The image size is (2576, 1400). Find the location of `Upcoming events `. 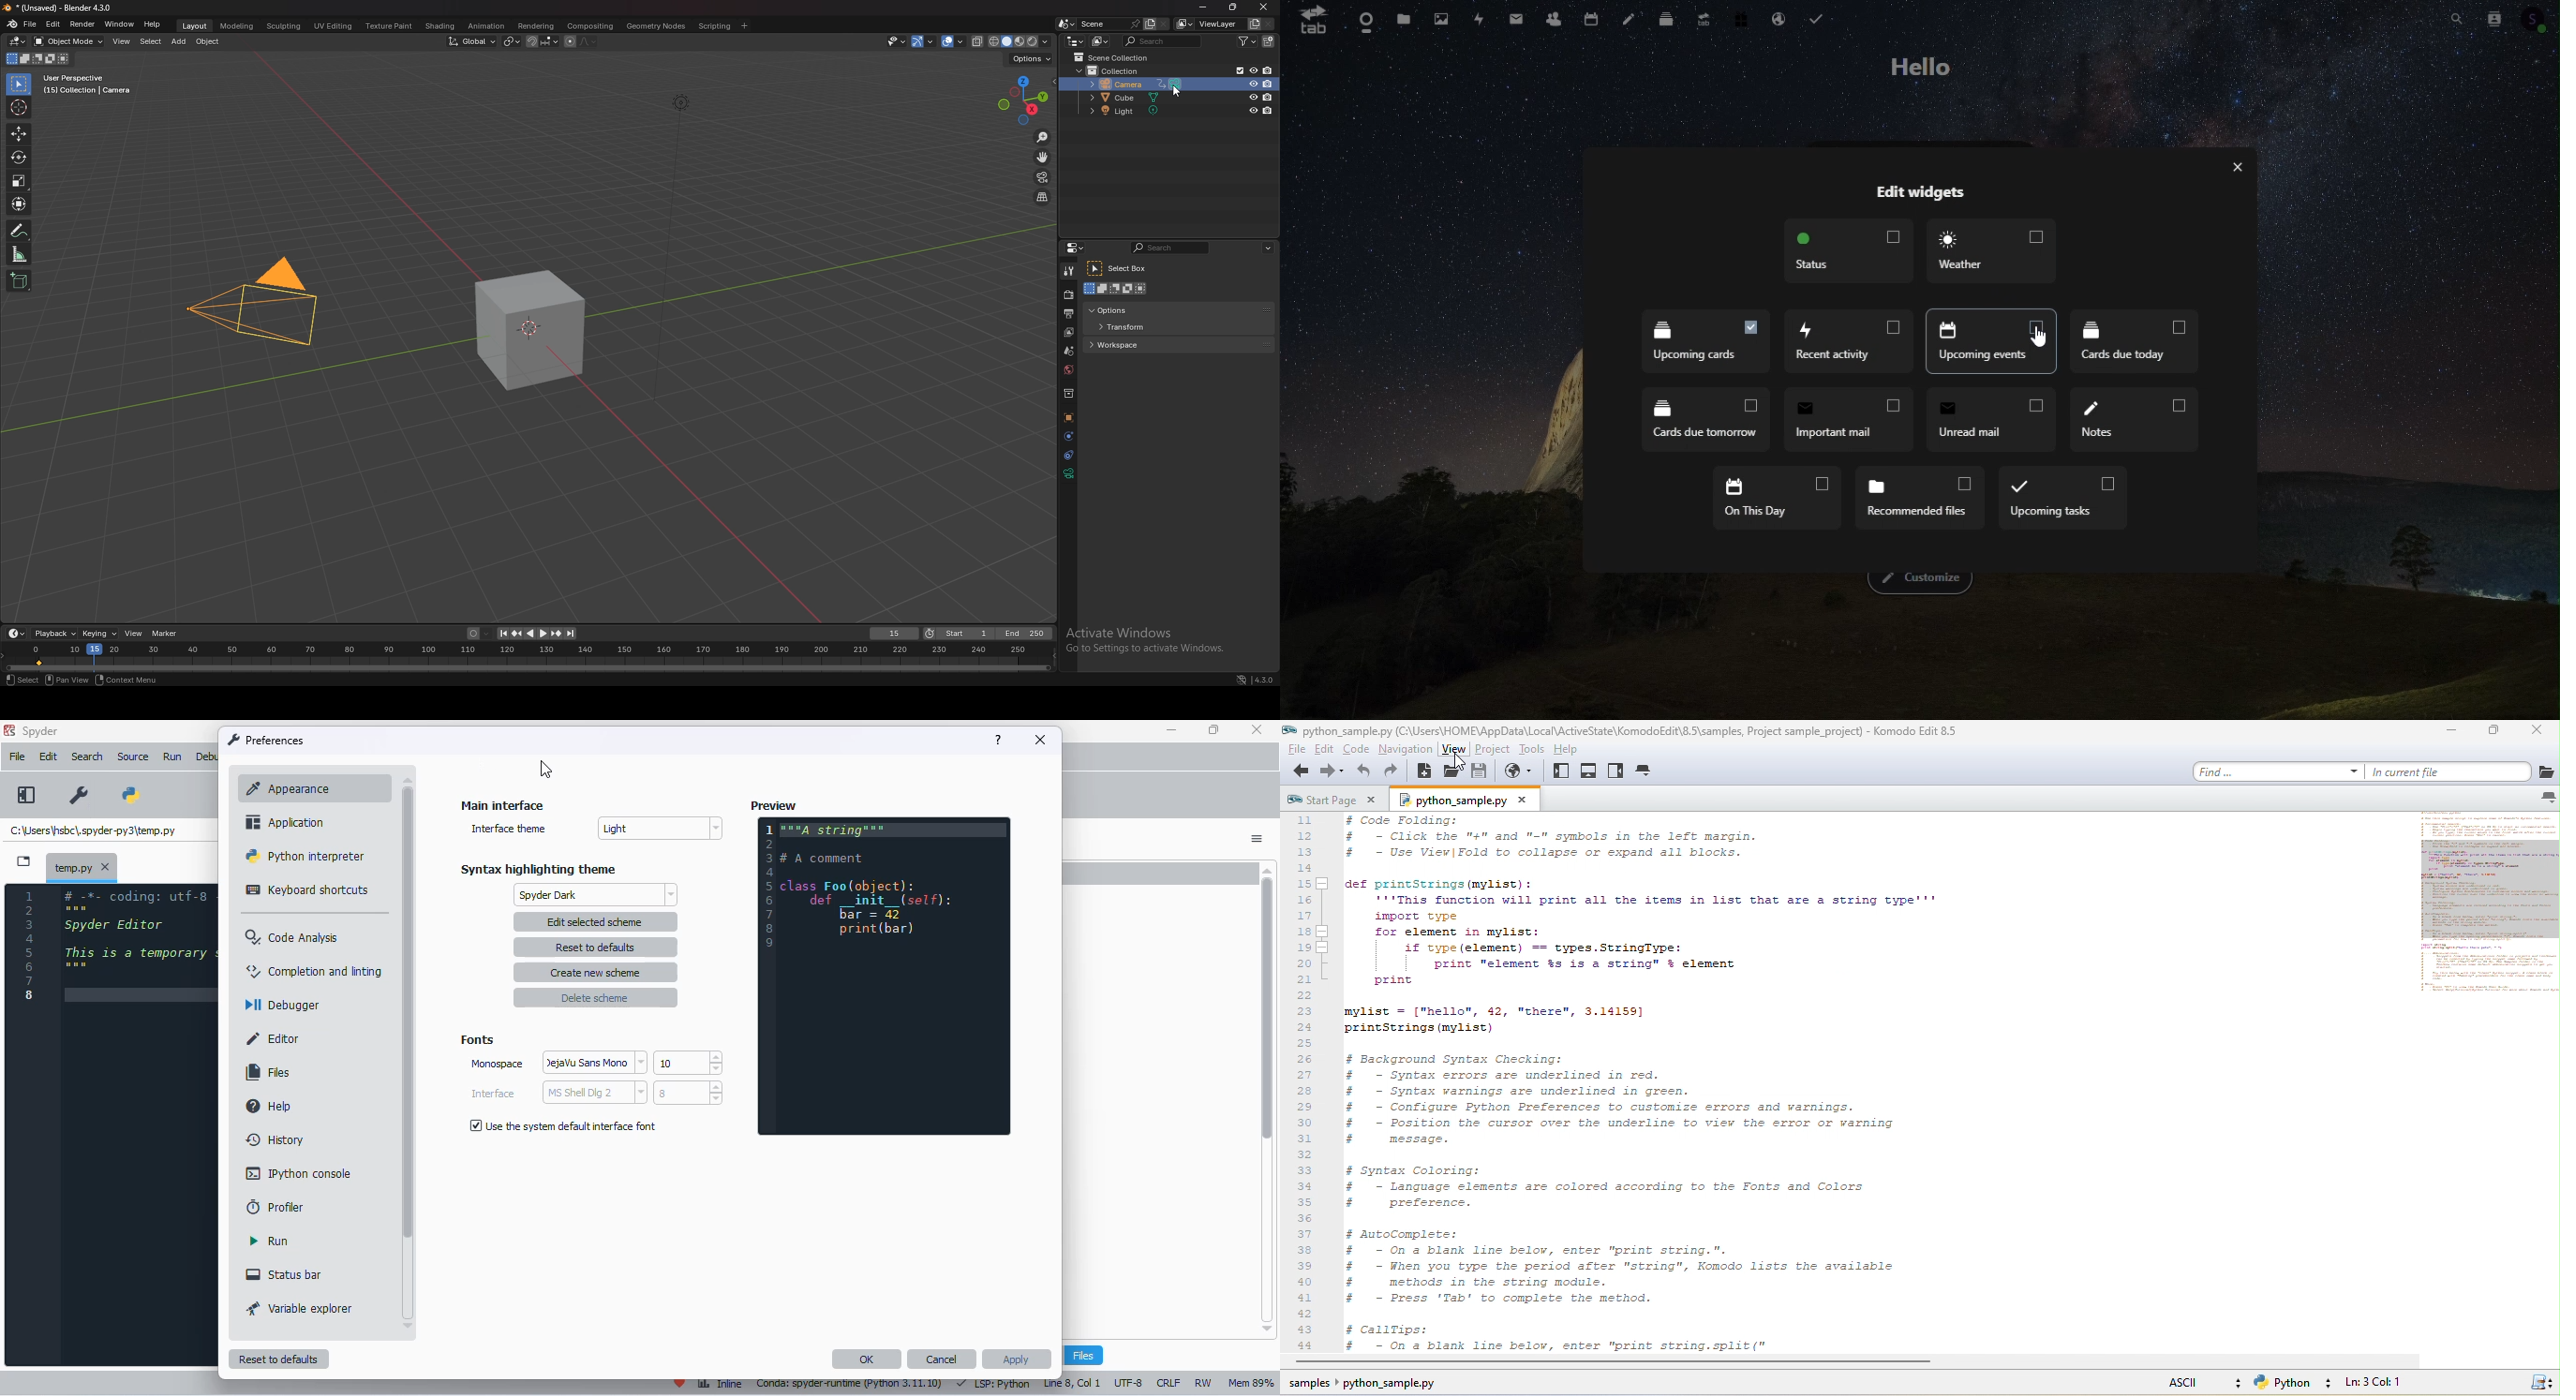

Upcoming events  is located at coordinates (1847, 340).